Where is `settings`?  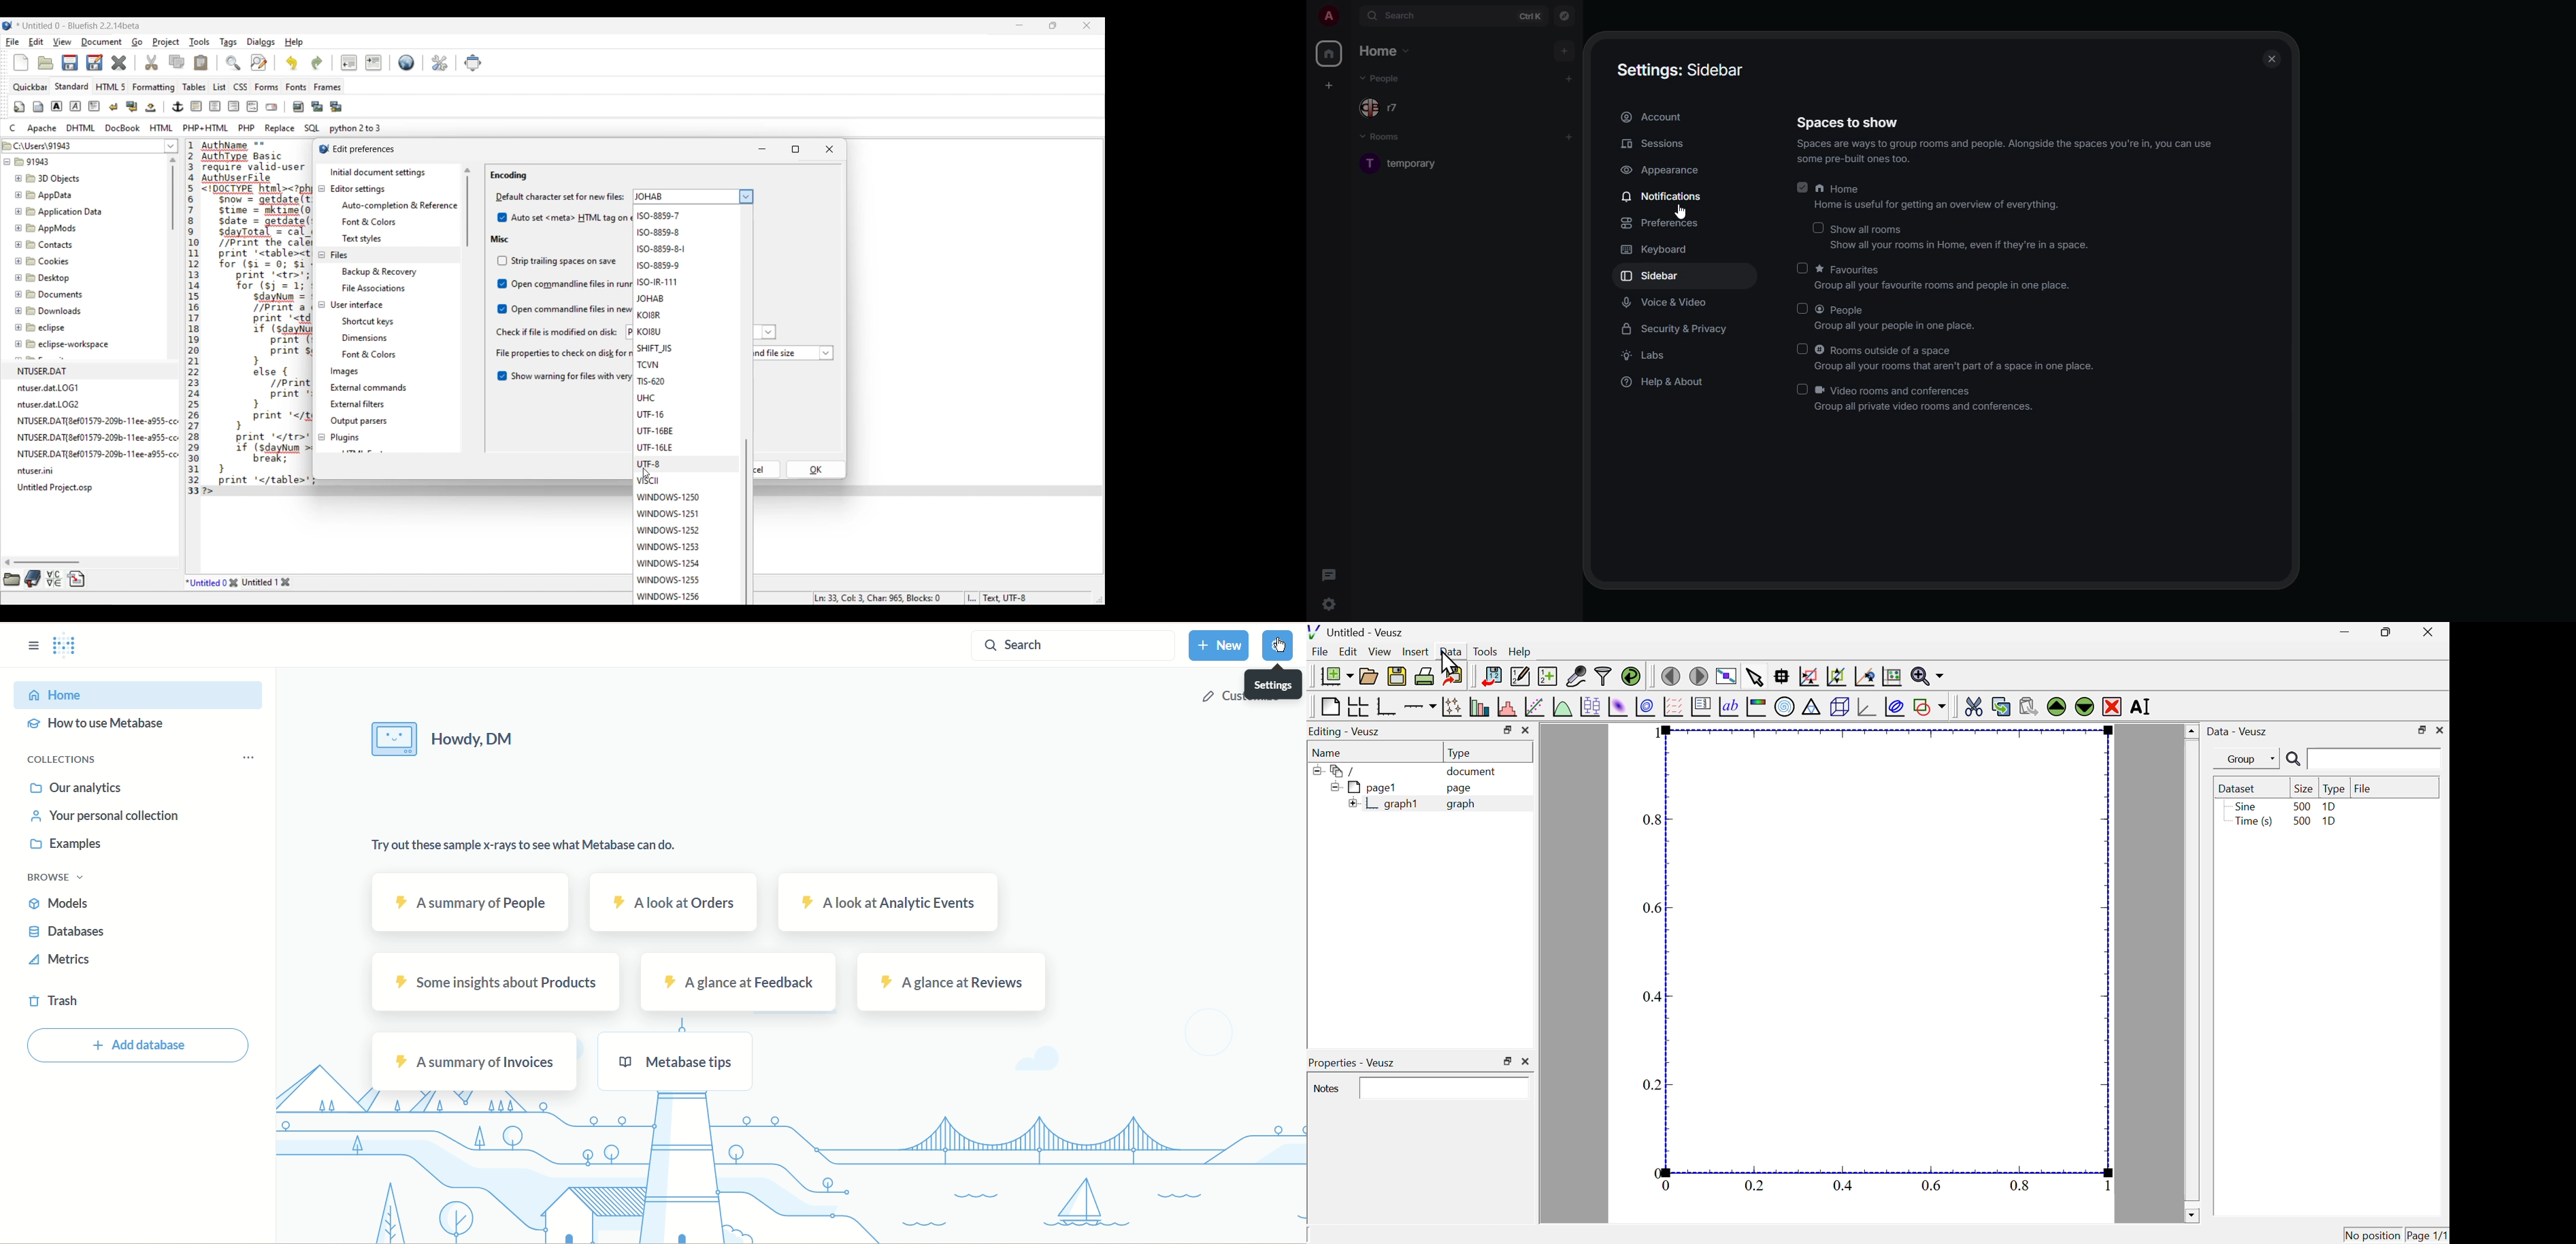 settings is located at coordinates (1274, 686).